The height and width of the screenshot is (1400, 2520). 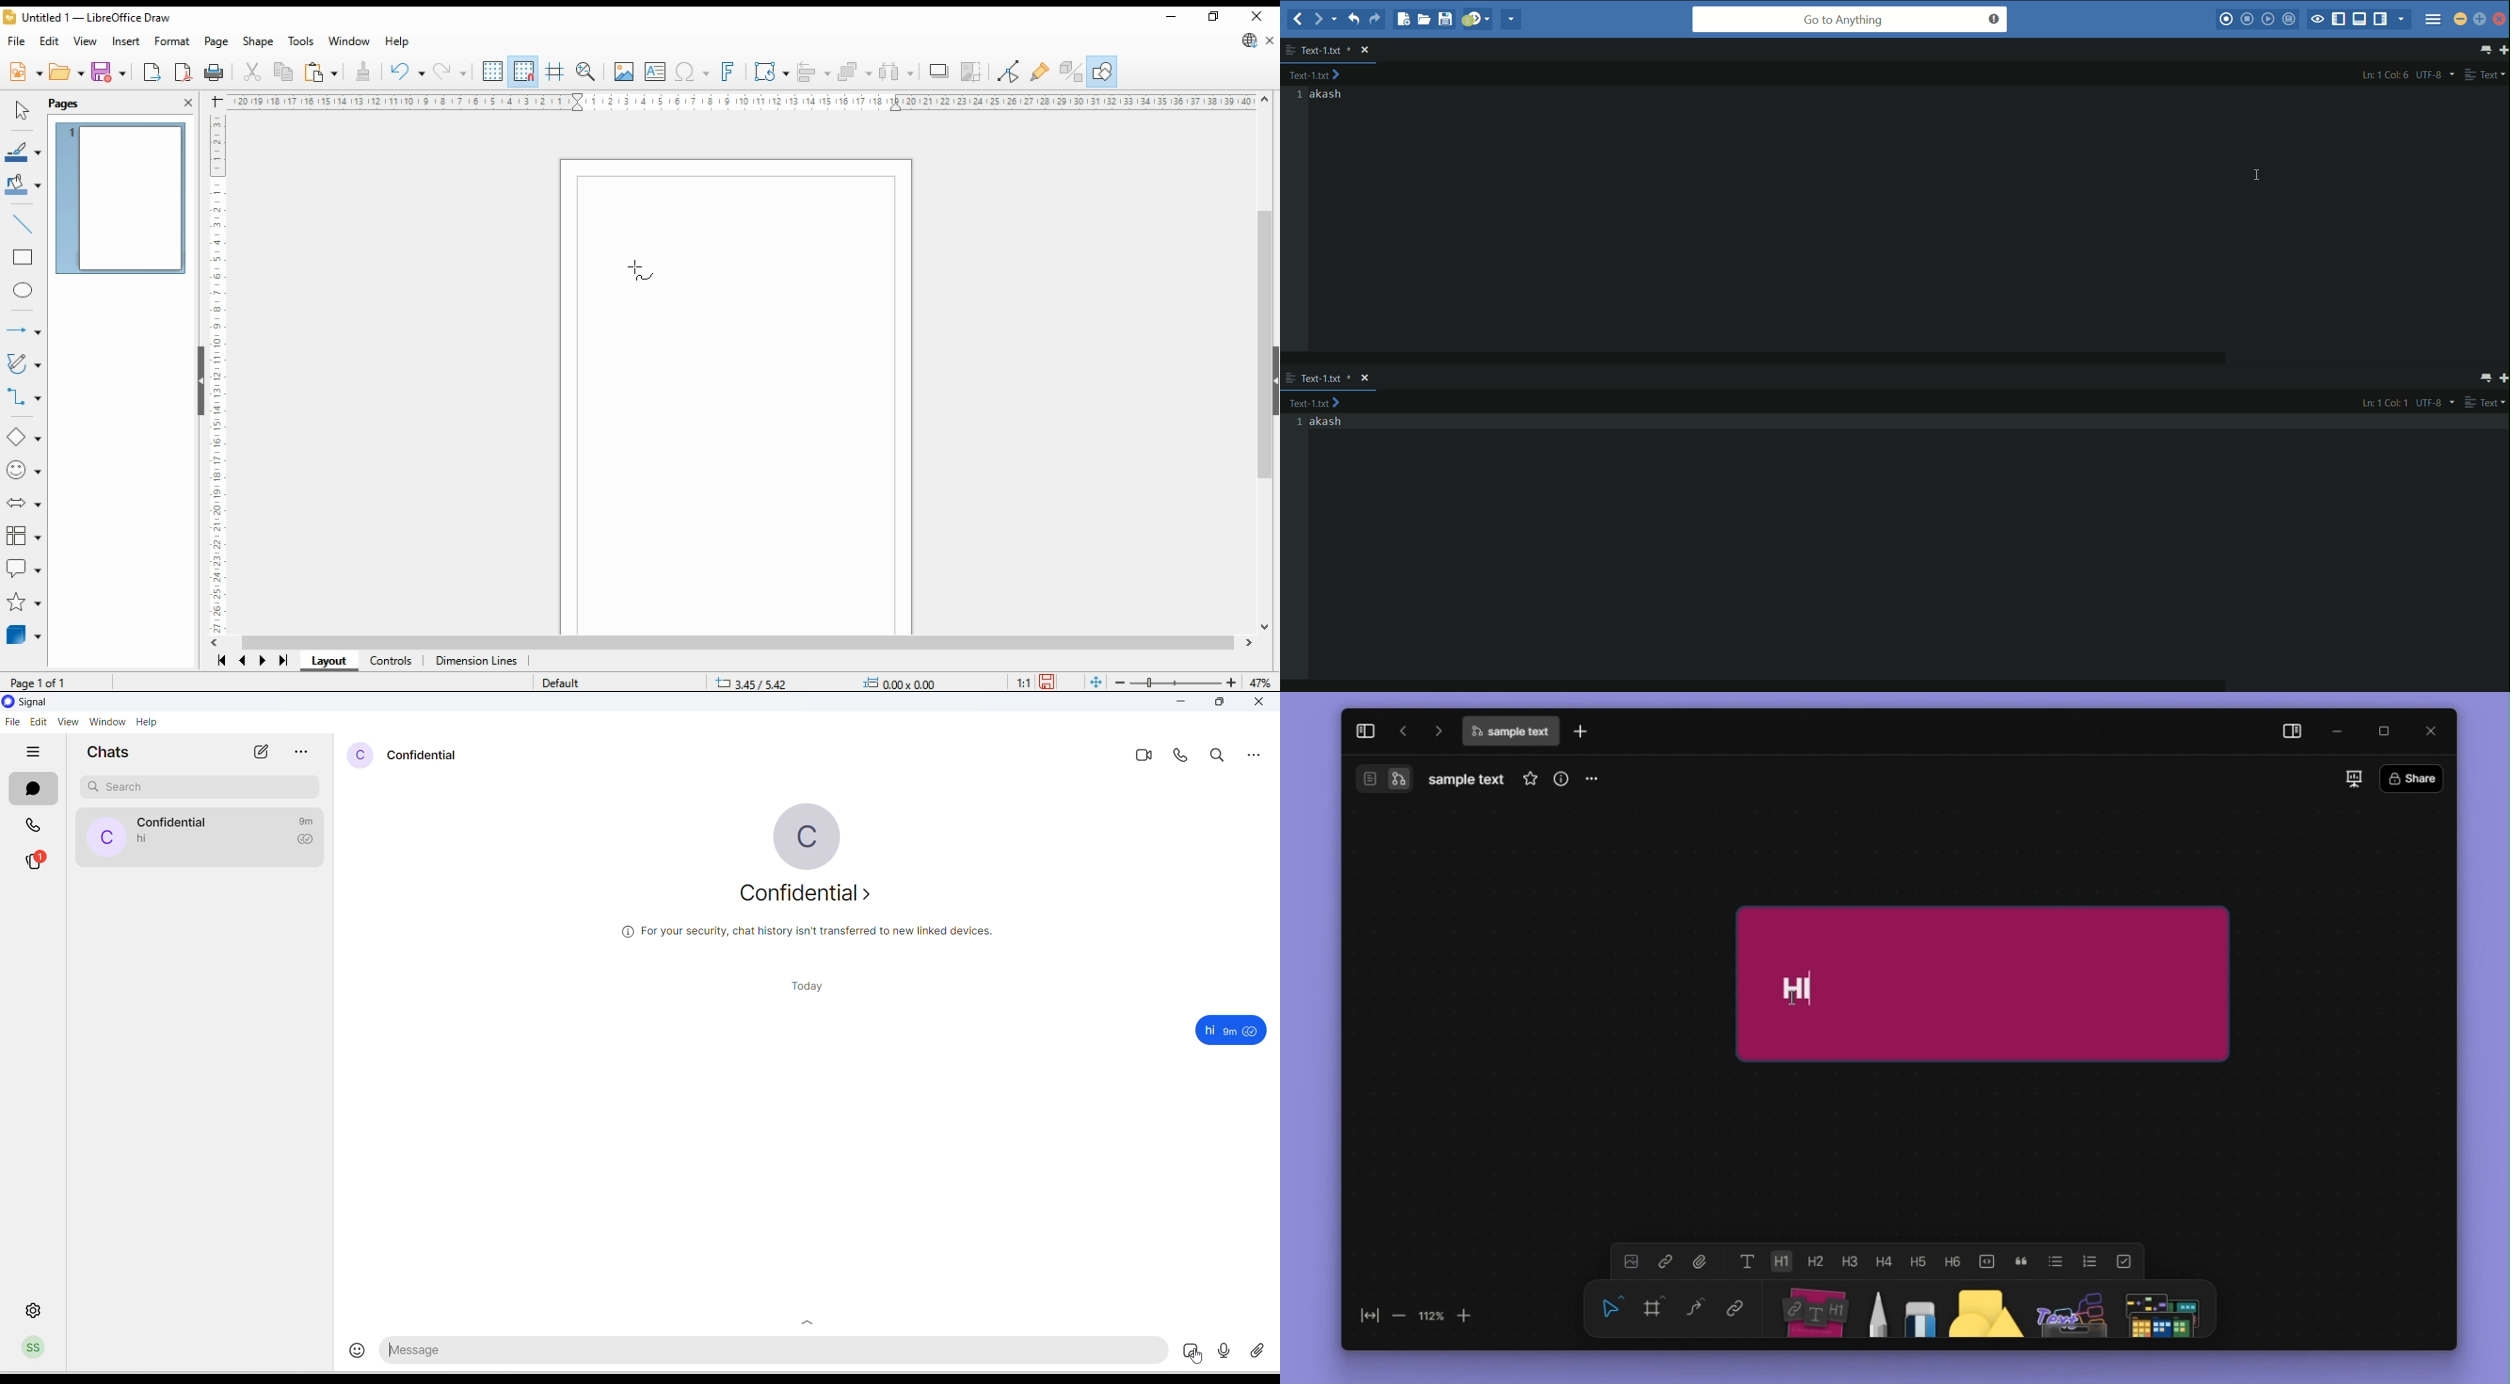 I want to click on view, so click(x=84, y=40).